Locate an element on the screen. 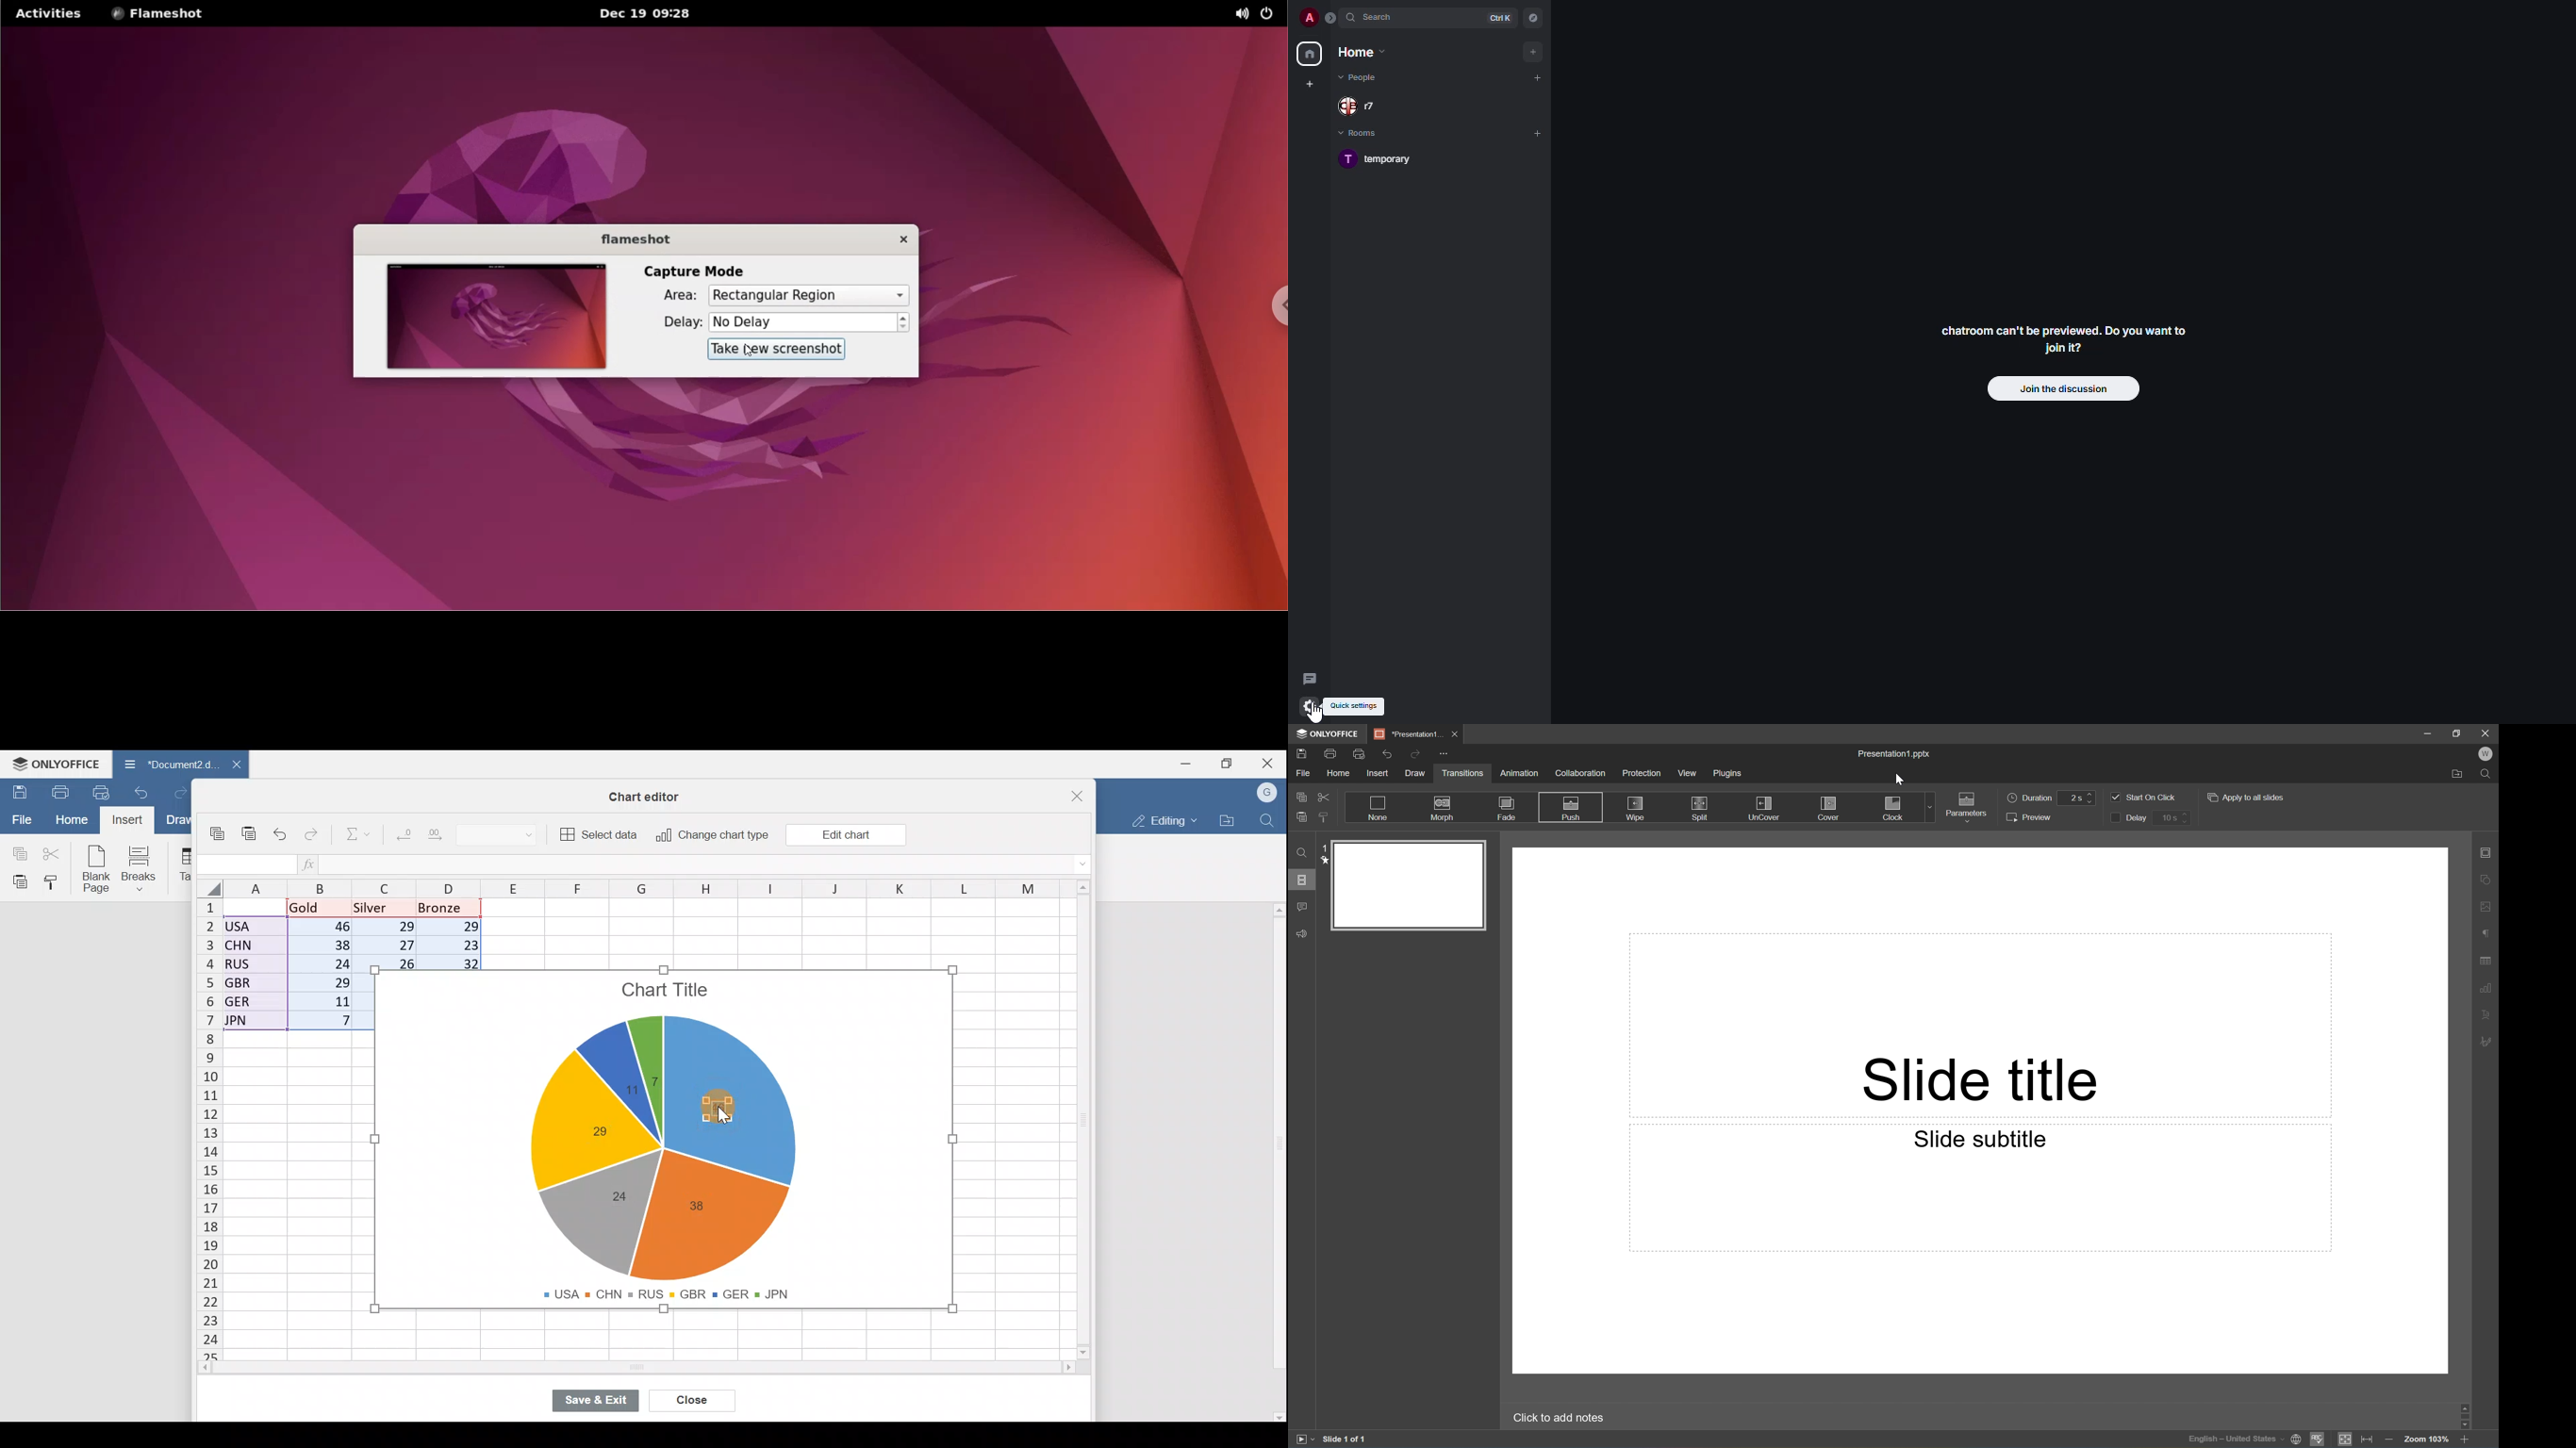 This screenshot has width=2576, height=1456. area label is located at coordinates (682, 296).